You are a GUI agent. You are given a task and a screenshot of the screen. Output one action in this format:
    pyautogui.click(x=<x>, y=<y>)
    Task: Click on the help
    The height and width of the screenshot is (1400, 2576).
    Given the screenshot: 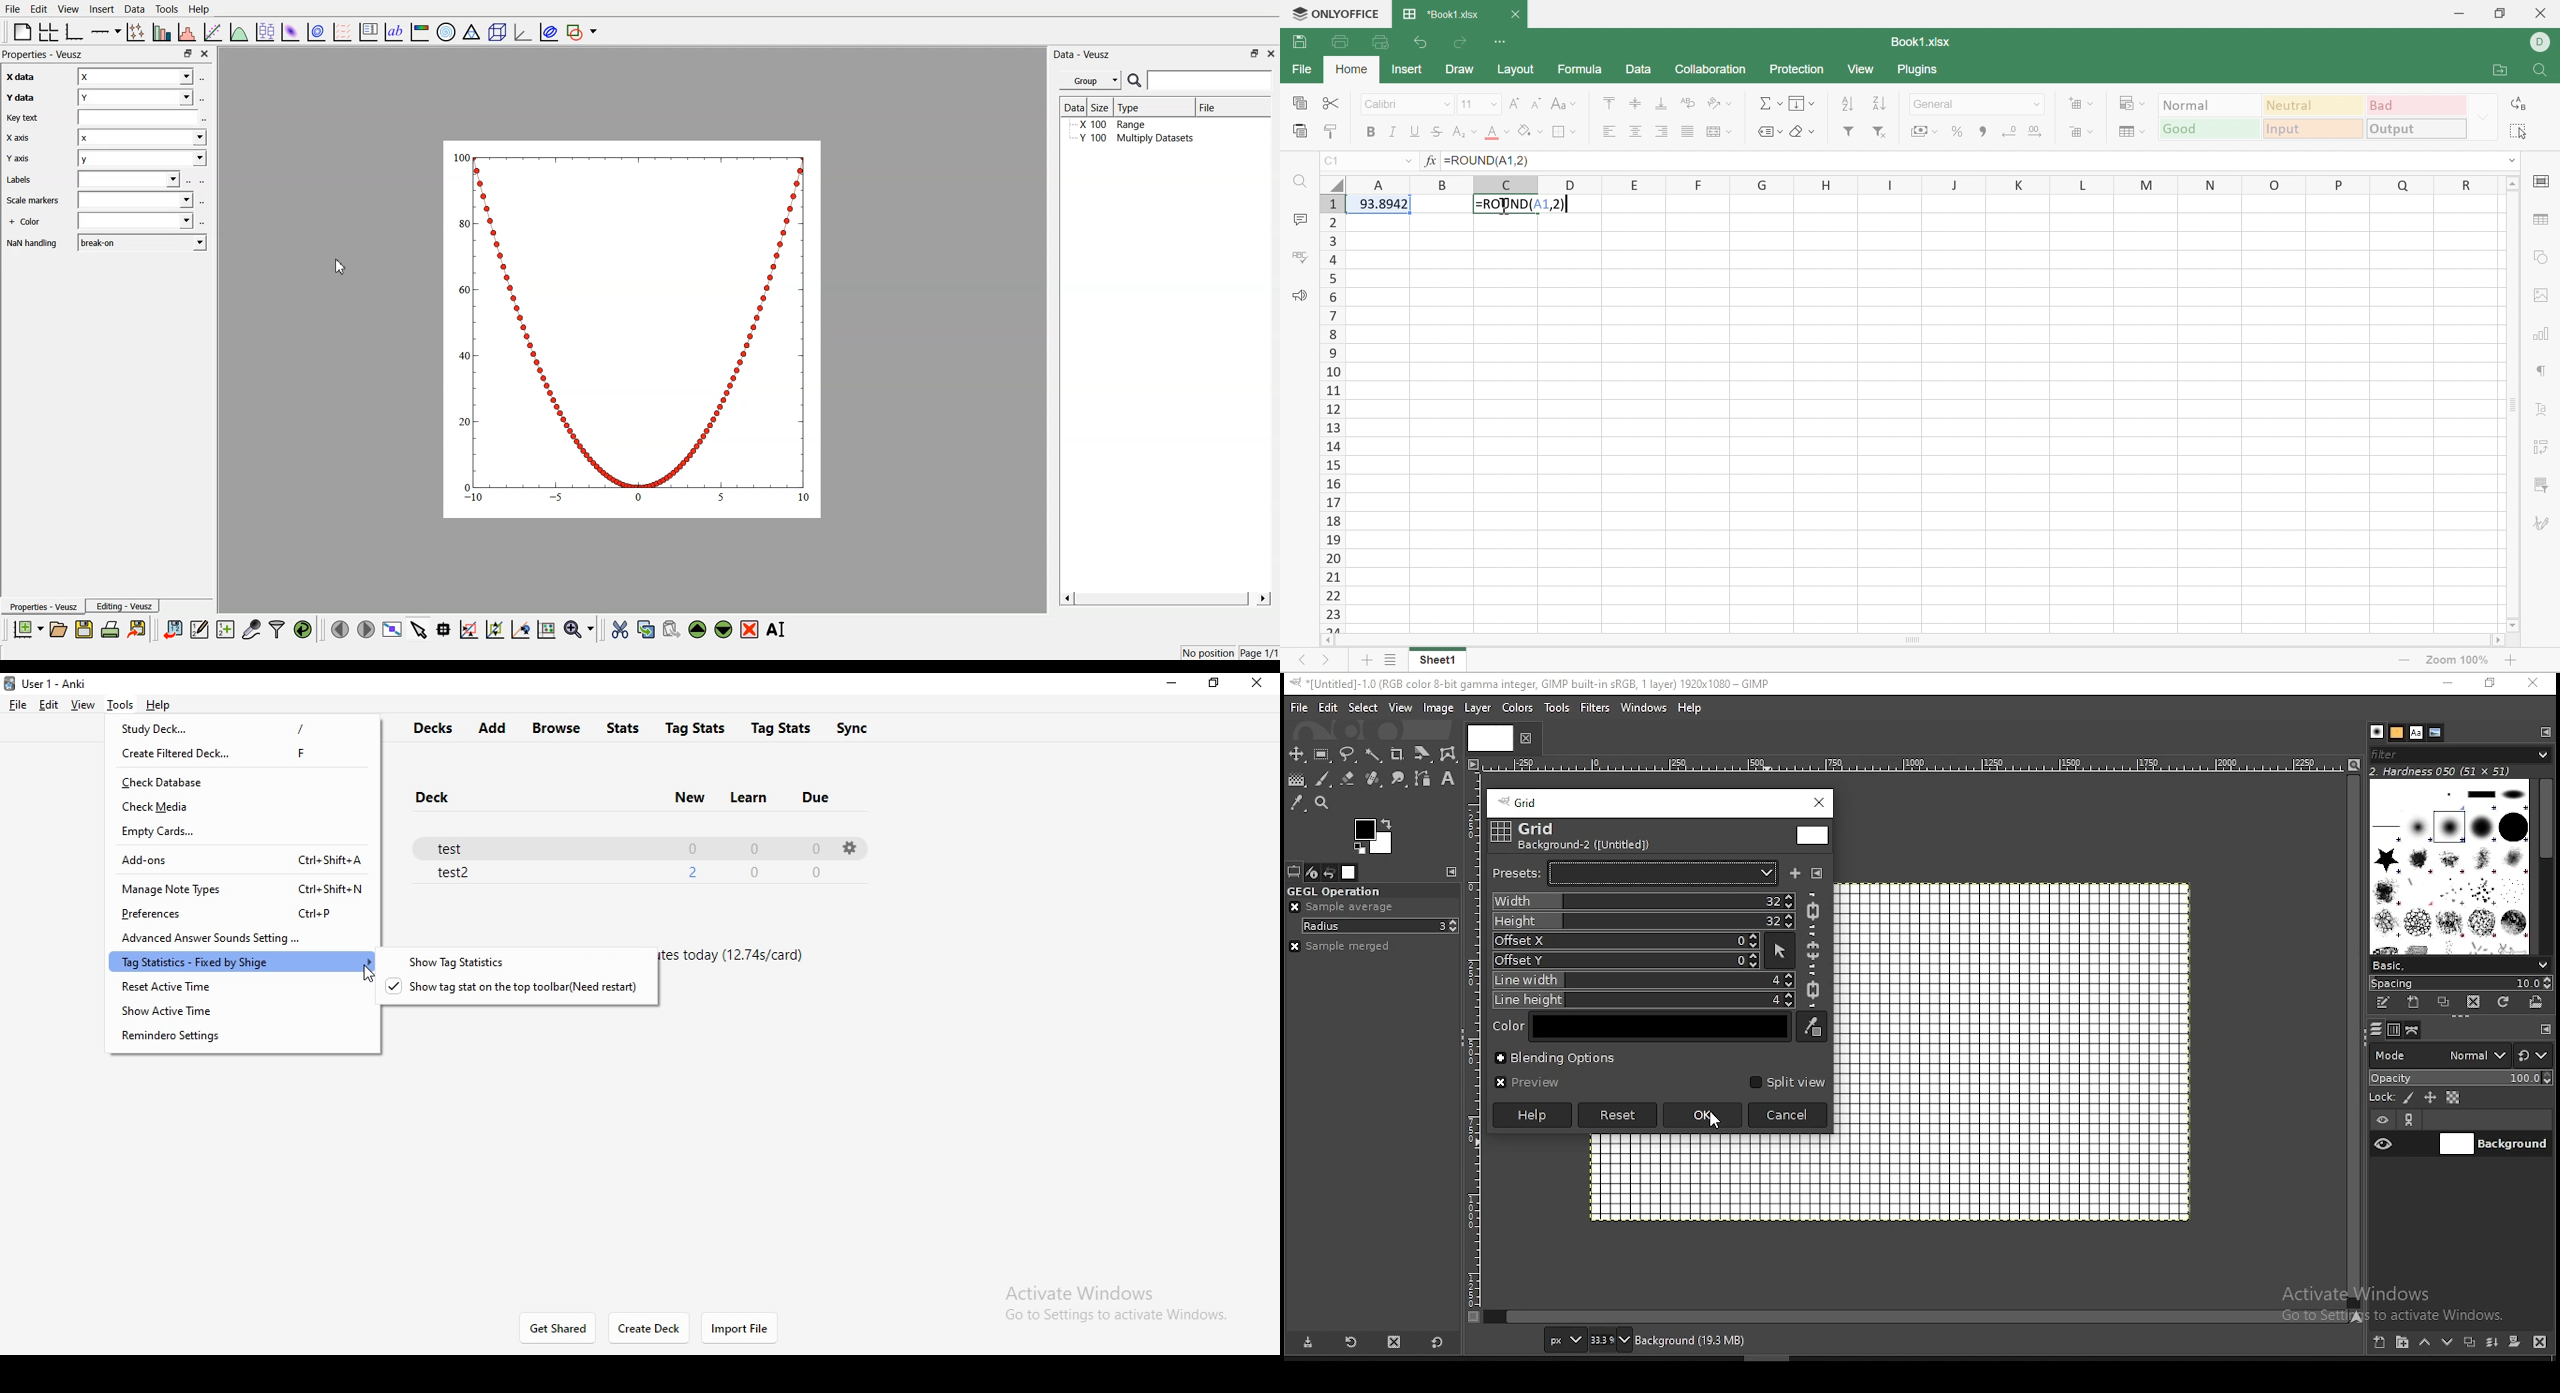 What is the action you would take?
    pyautogui.click(x=1532, y=1115)
    